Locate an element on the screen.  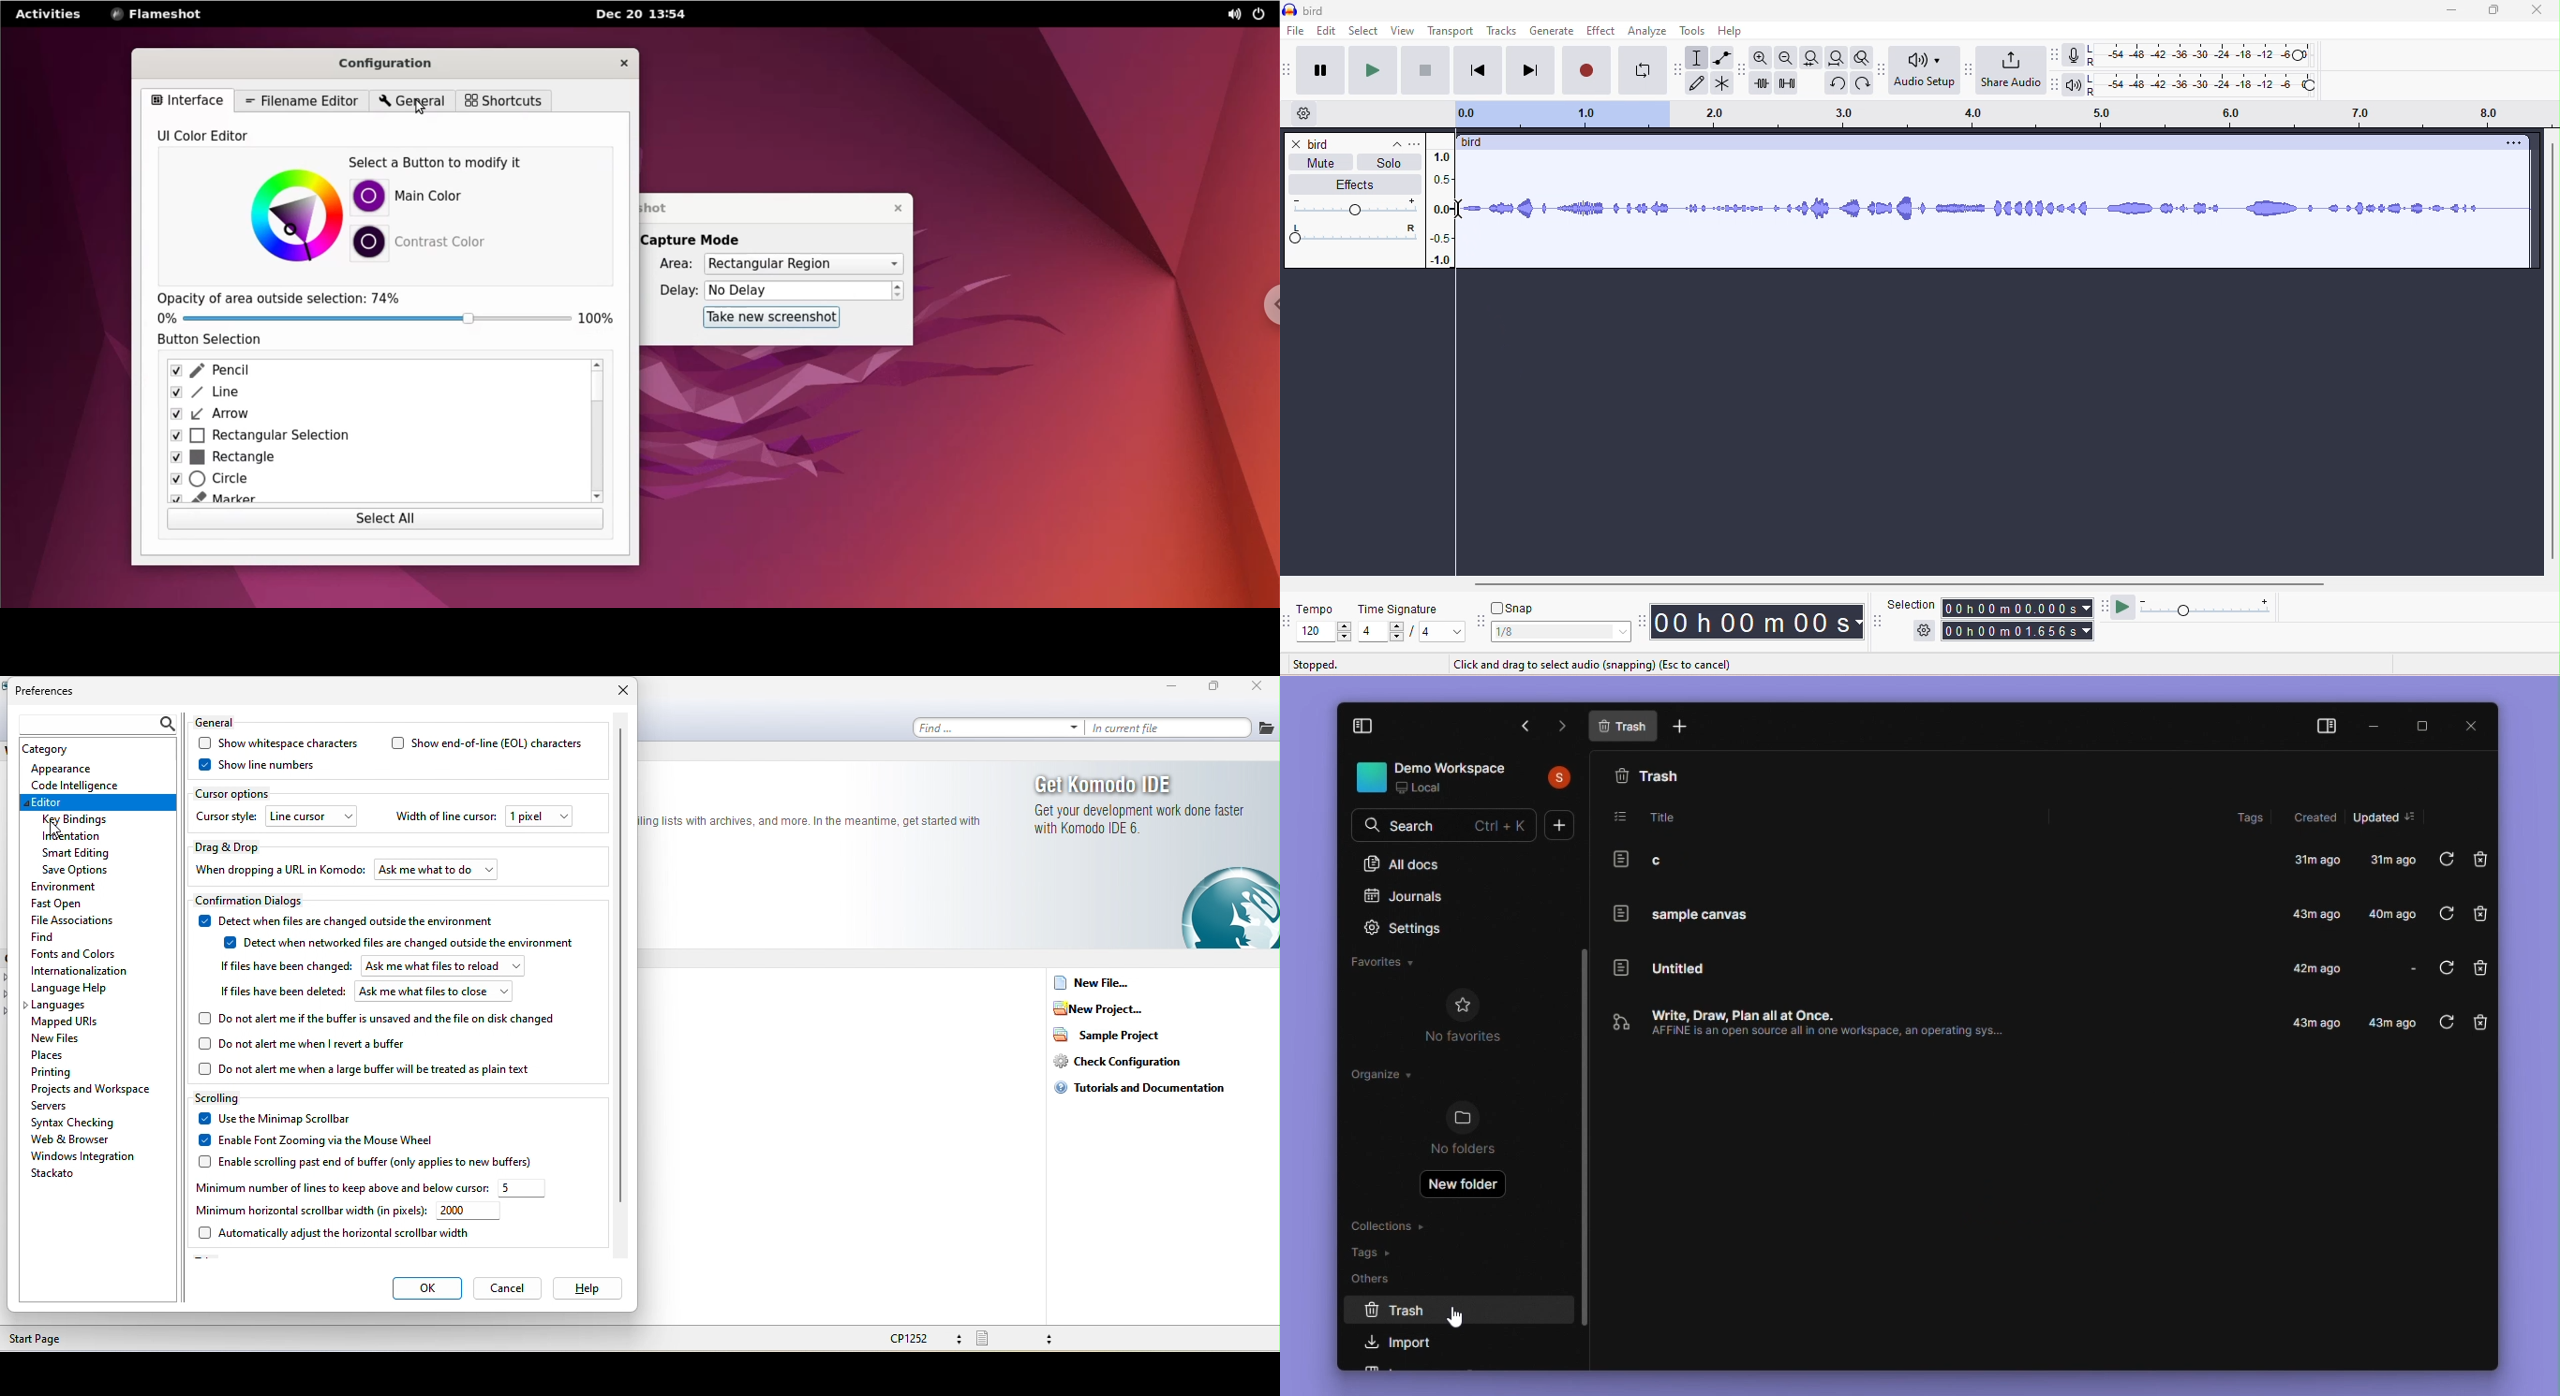
next tabn= is located at coordinates (1565, 726).